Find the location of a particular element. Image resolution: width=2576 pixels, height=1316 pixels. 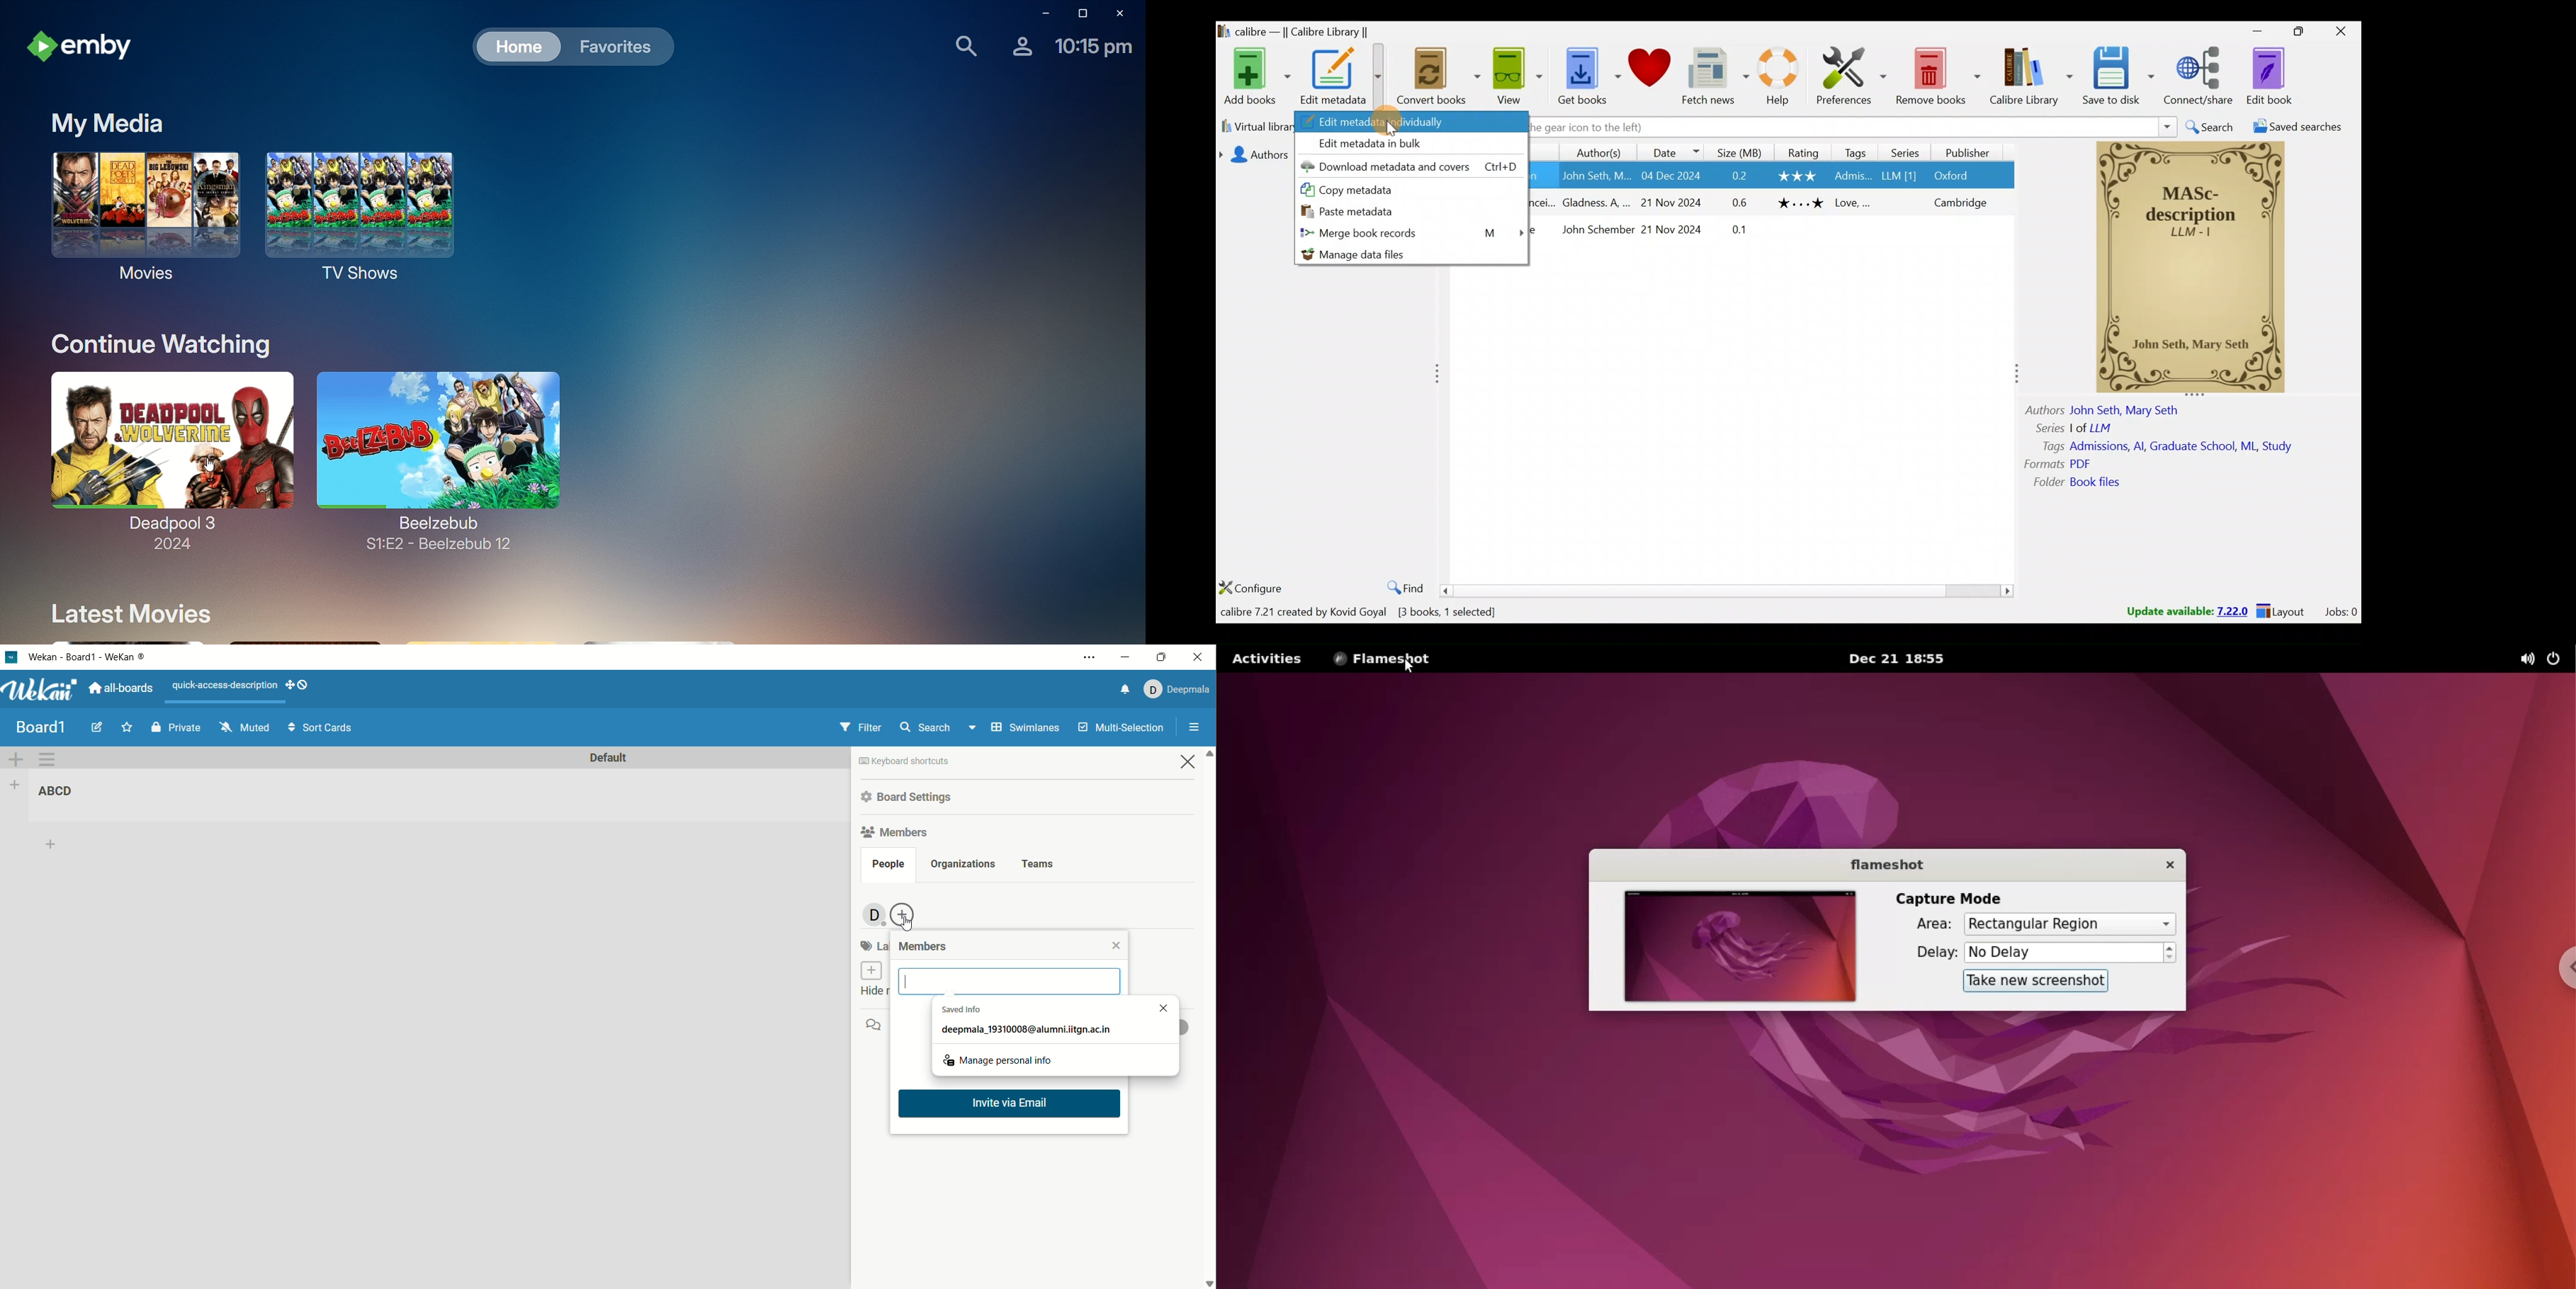

 is located at coordinates (1674, 201).